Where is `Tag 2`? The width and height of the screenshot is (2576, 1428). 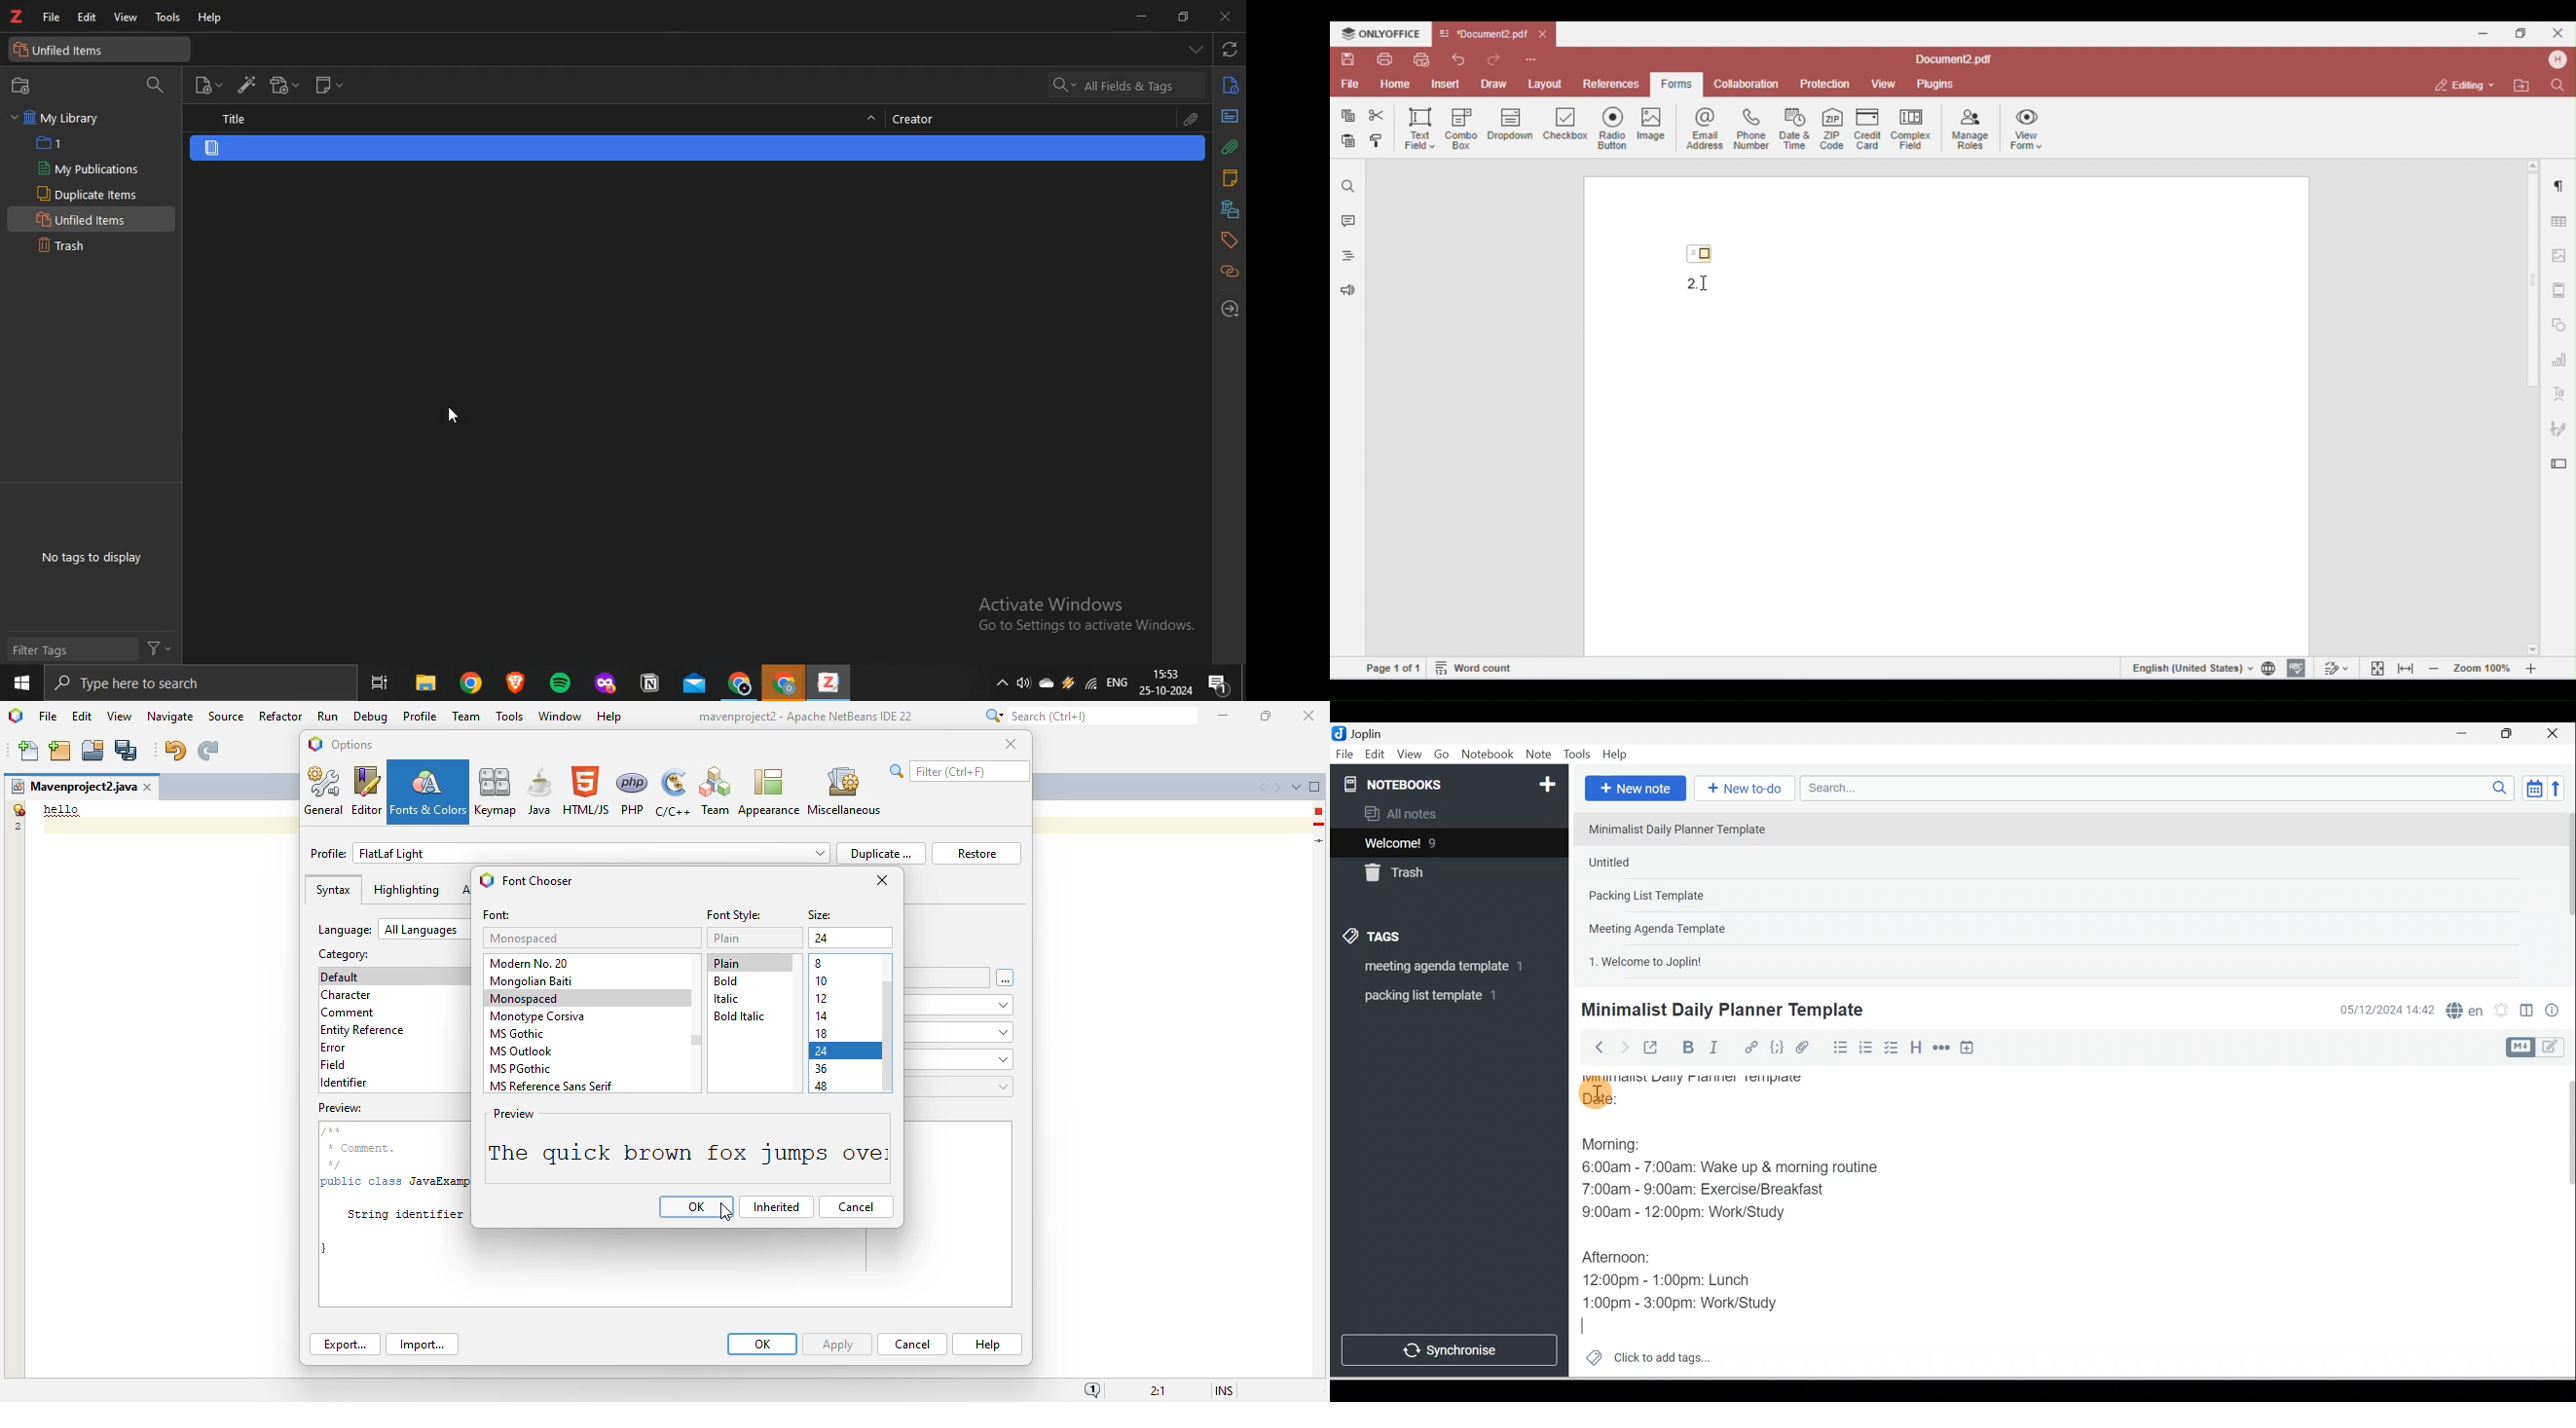 Tag 2 is located at coordinates (1440, 996).